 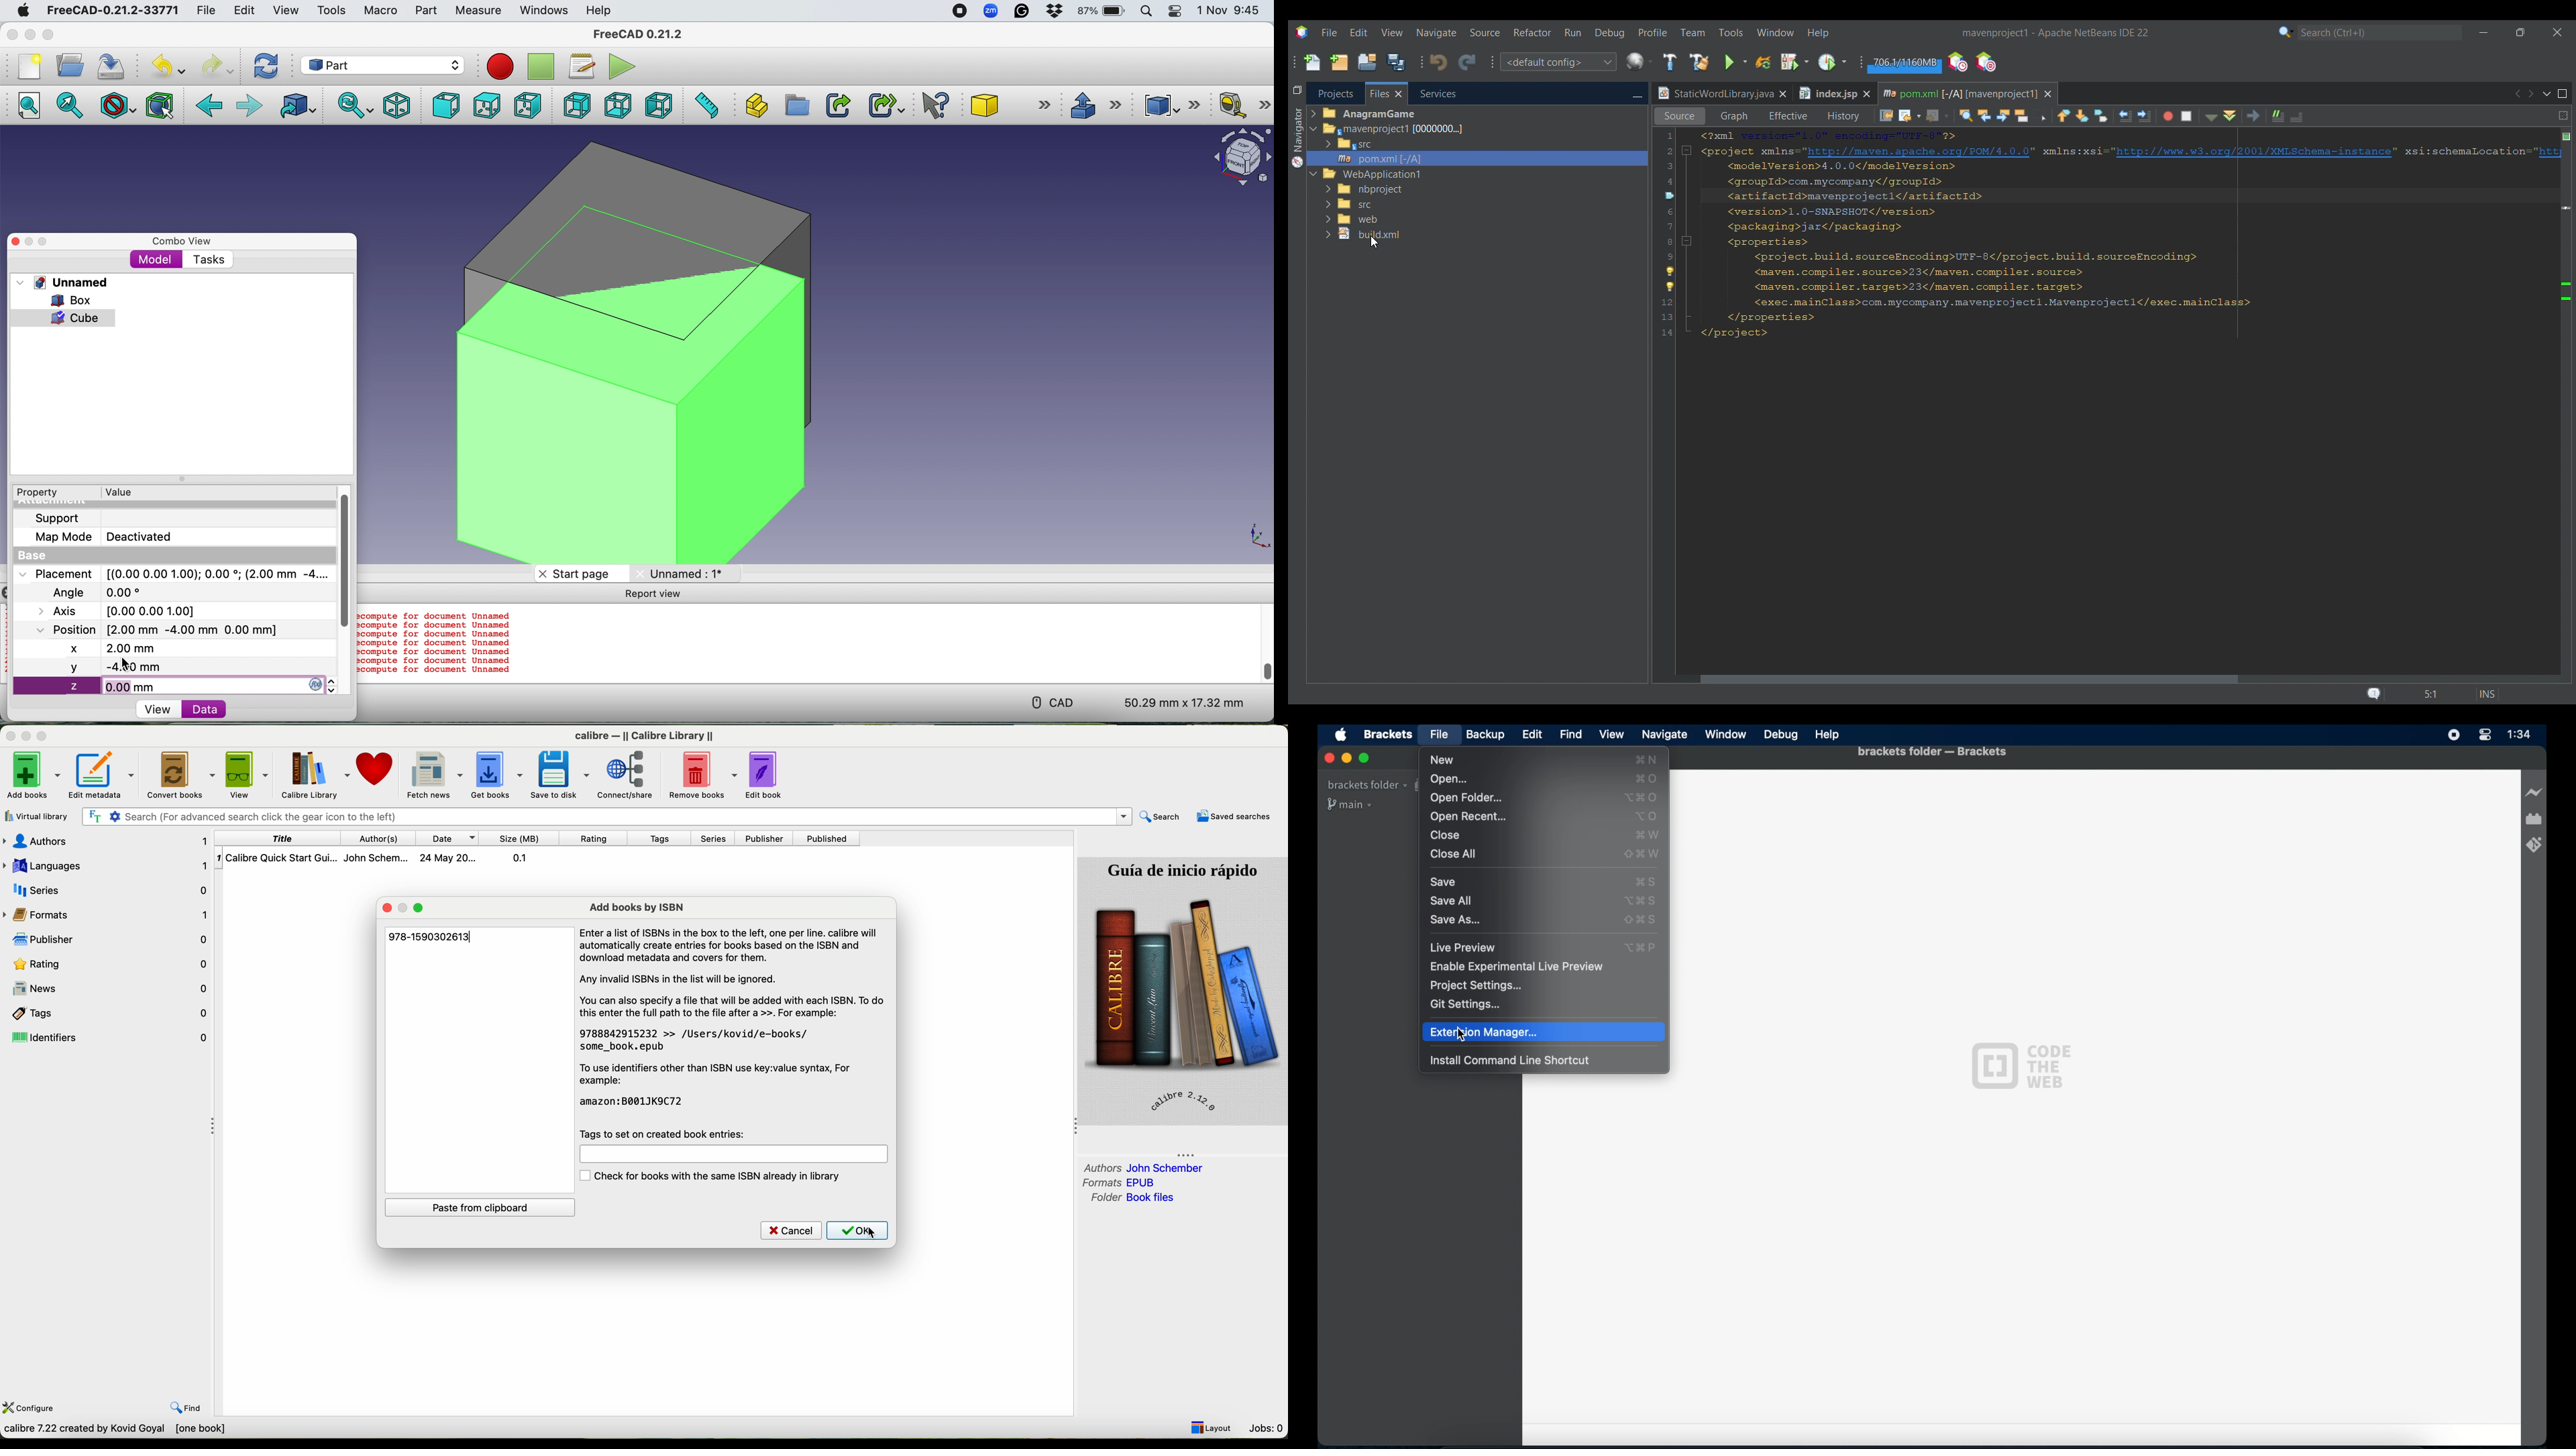 What do you see at coordinates (242, 10) in the screenshot?
I see `Edit` at bounding box center [242, 10].